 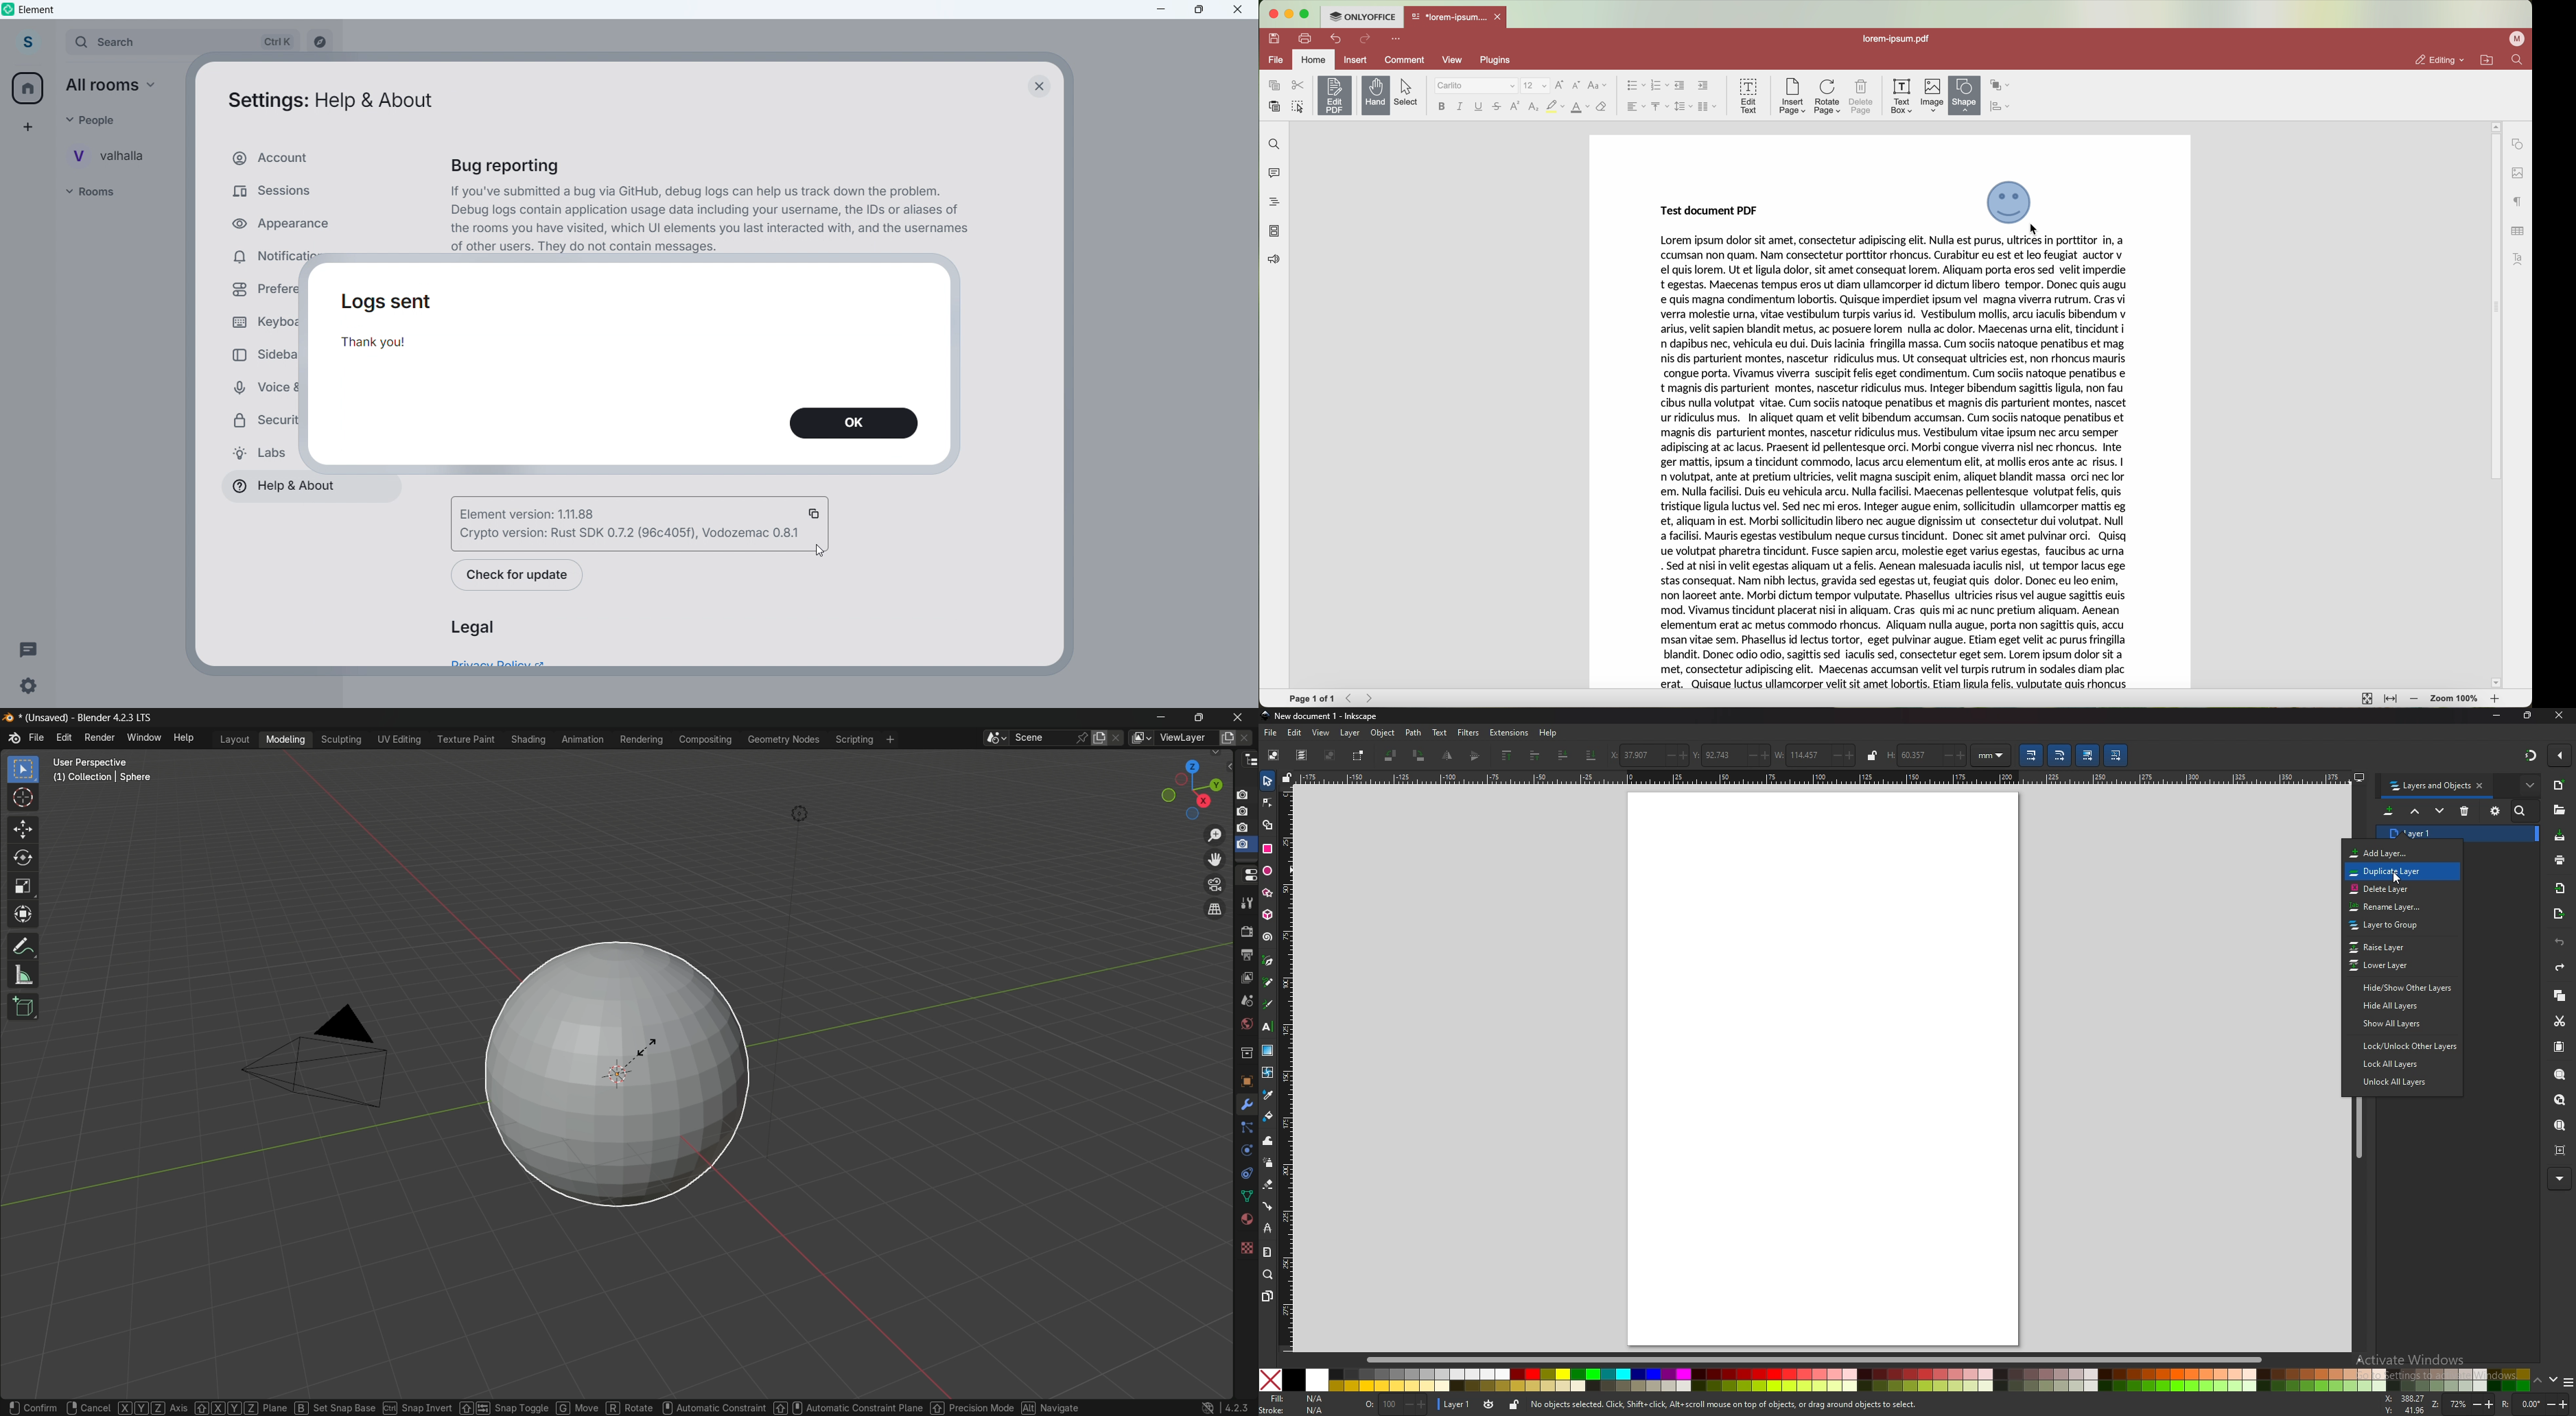 I want to click on 4.2.3, so click(x=1223, y=1401).